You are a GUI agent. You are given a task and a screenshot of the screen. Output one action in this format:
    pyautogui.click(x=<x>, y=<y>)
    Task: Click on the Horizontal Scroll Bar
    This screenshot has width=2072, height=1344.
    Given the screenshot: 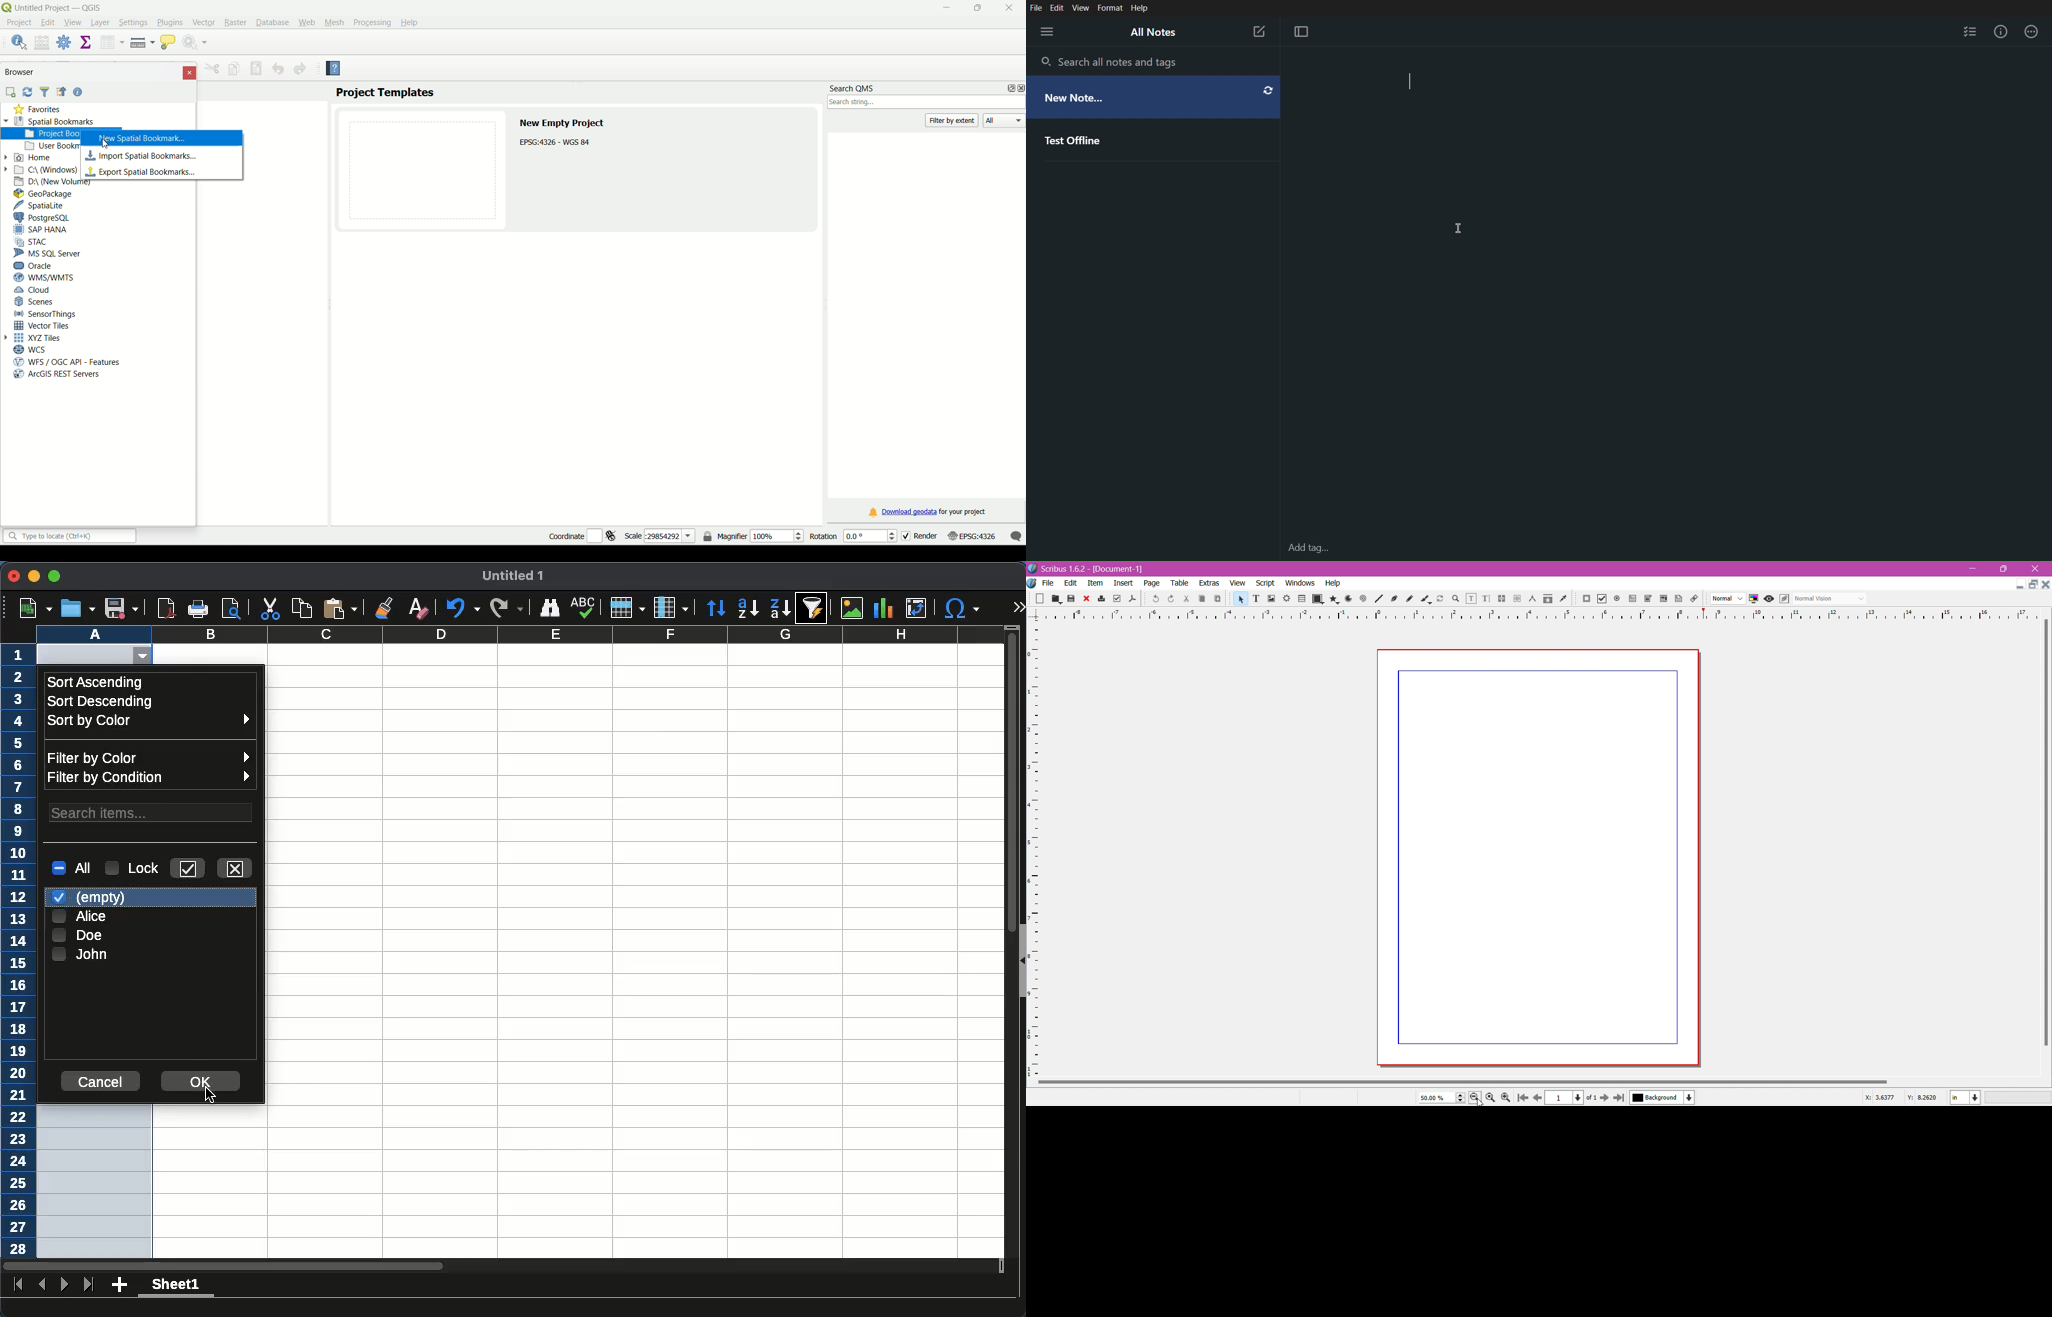 What is the action you would take?
    pyautogui.click(x=1500, y=1081)
    